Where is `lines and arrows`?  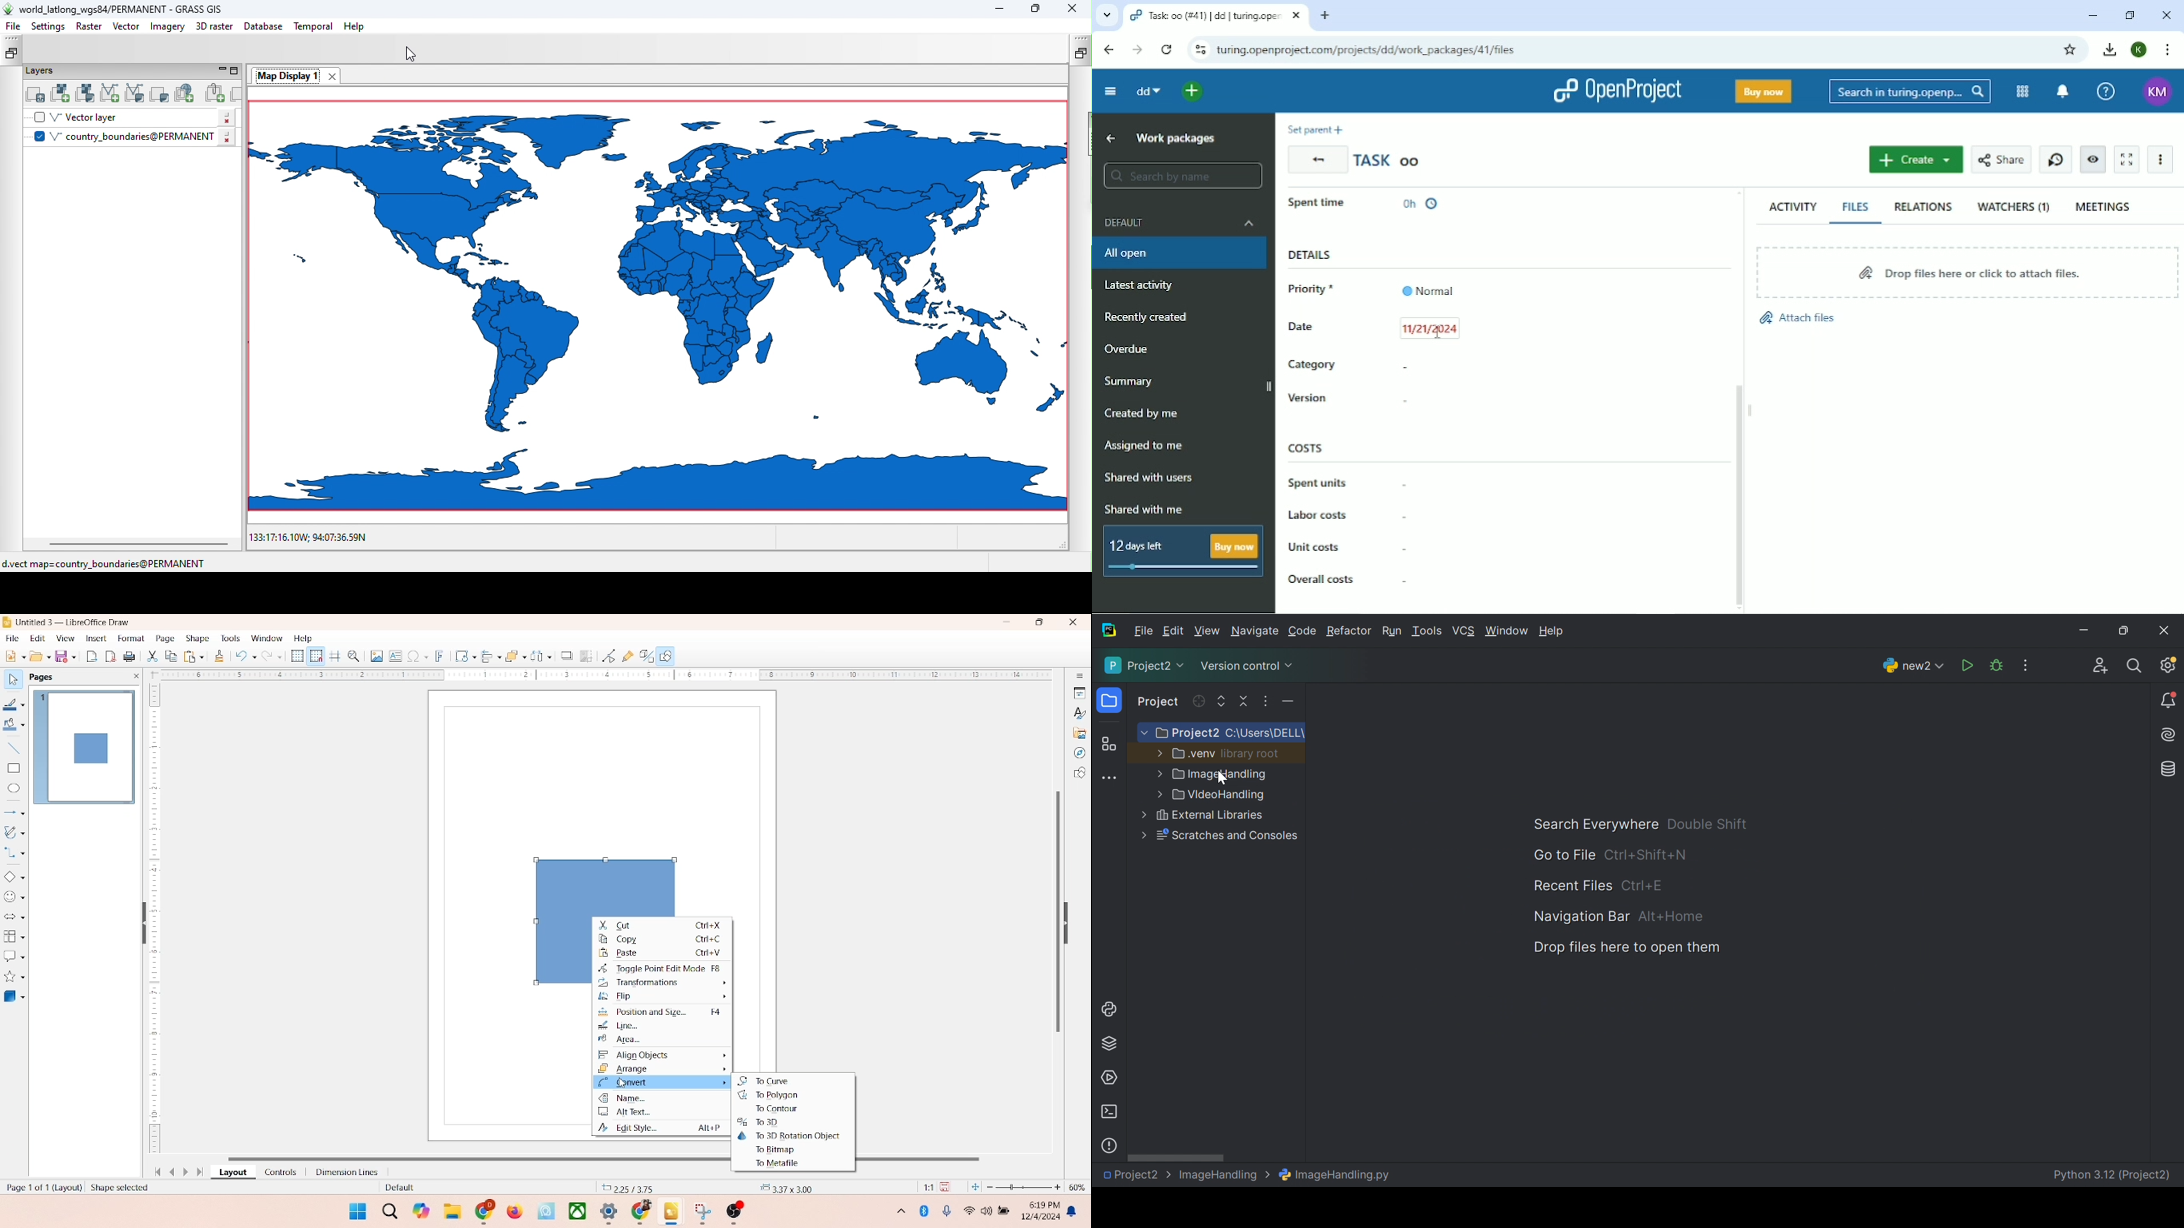
lines and arrows is located at coordinates (14, 812).